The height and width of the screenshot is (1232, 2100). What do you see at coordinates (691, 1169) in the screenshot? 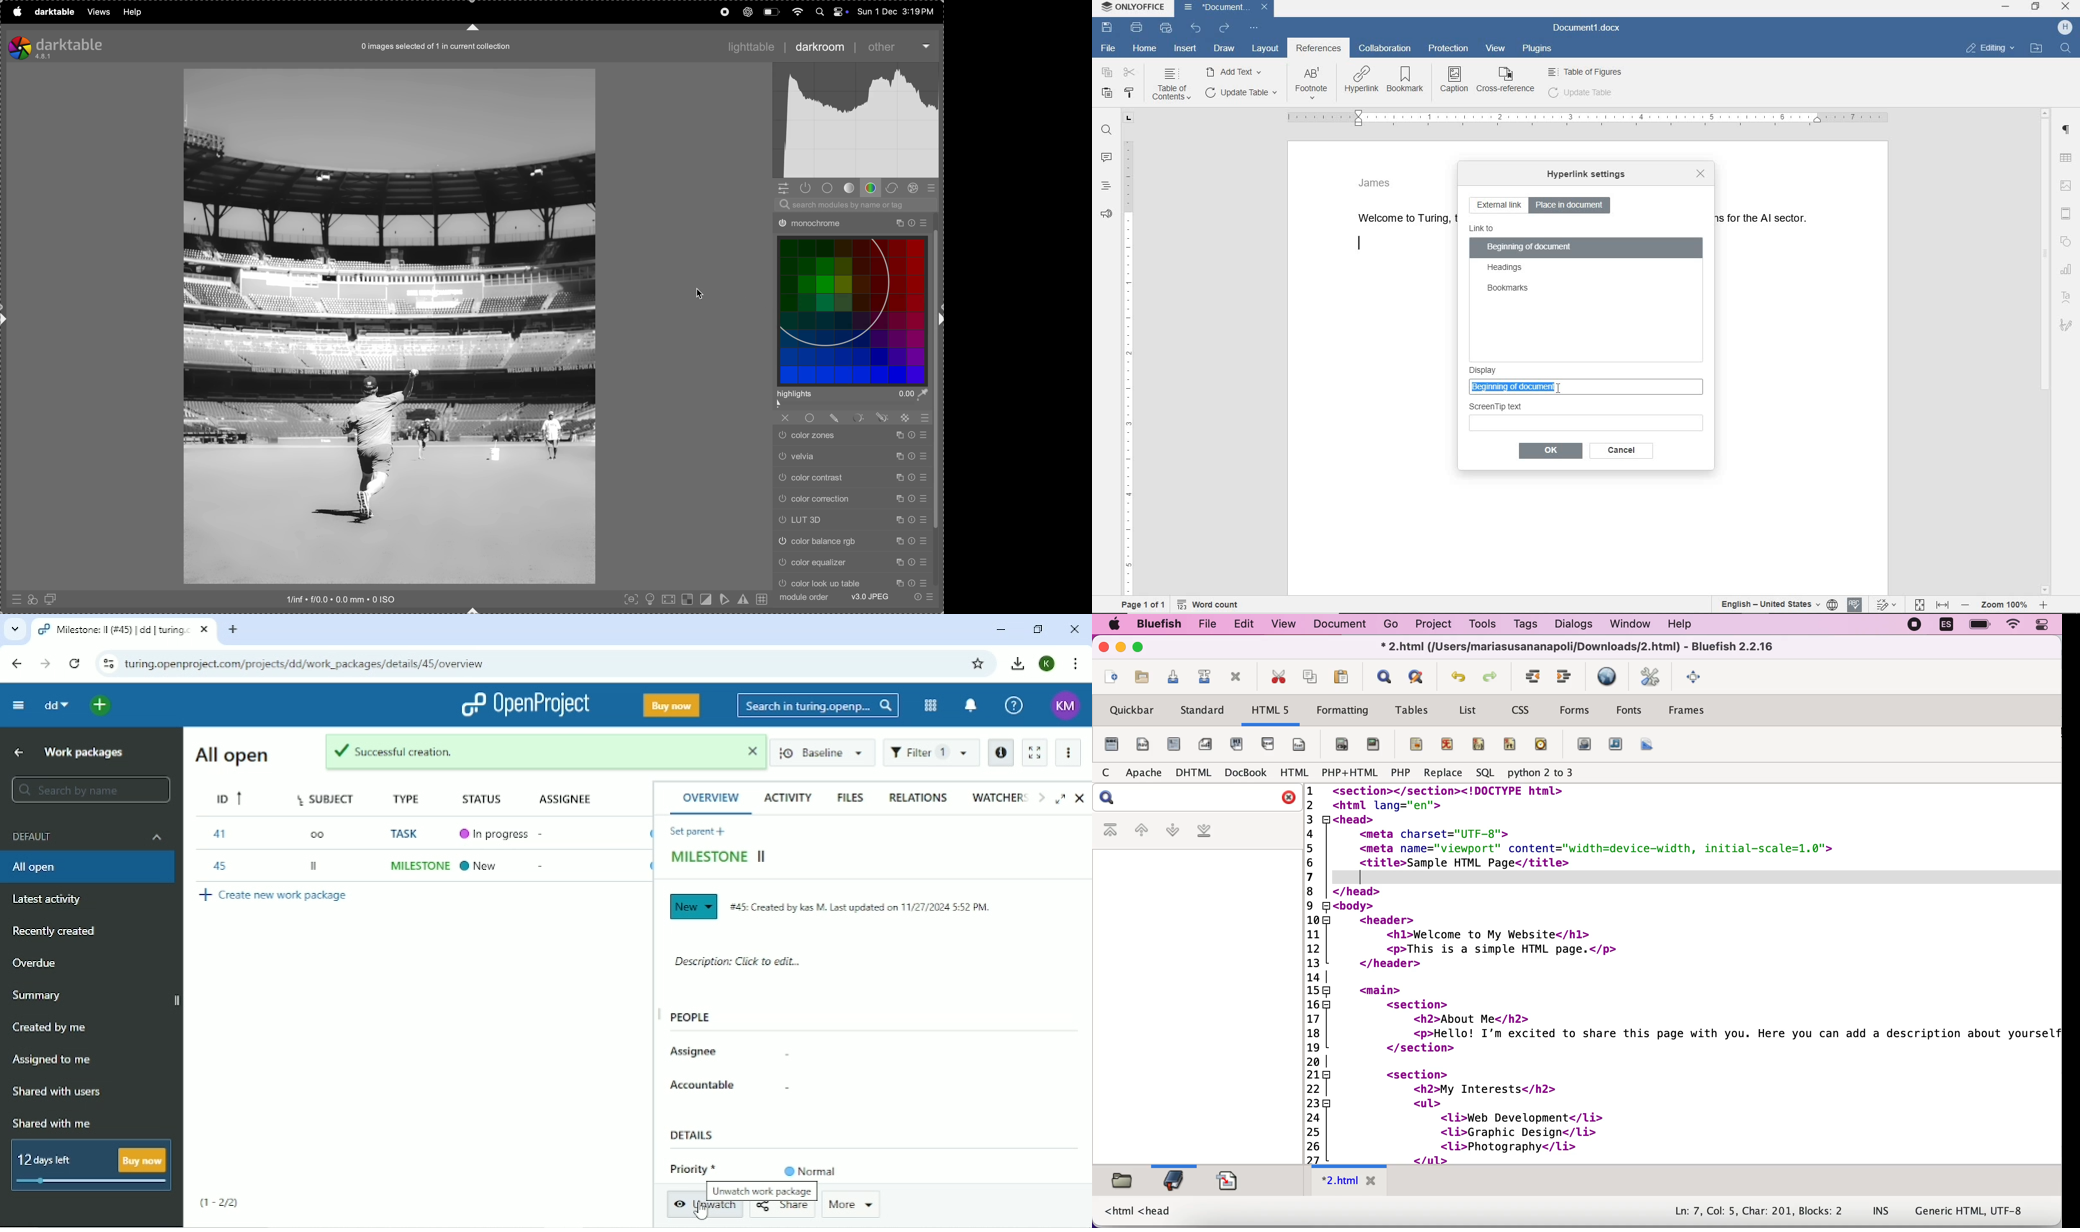
I see `Priority` at bounding box center [691, 1169].